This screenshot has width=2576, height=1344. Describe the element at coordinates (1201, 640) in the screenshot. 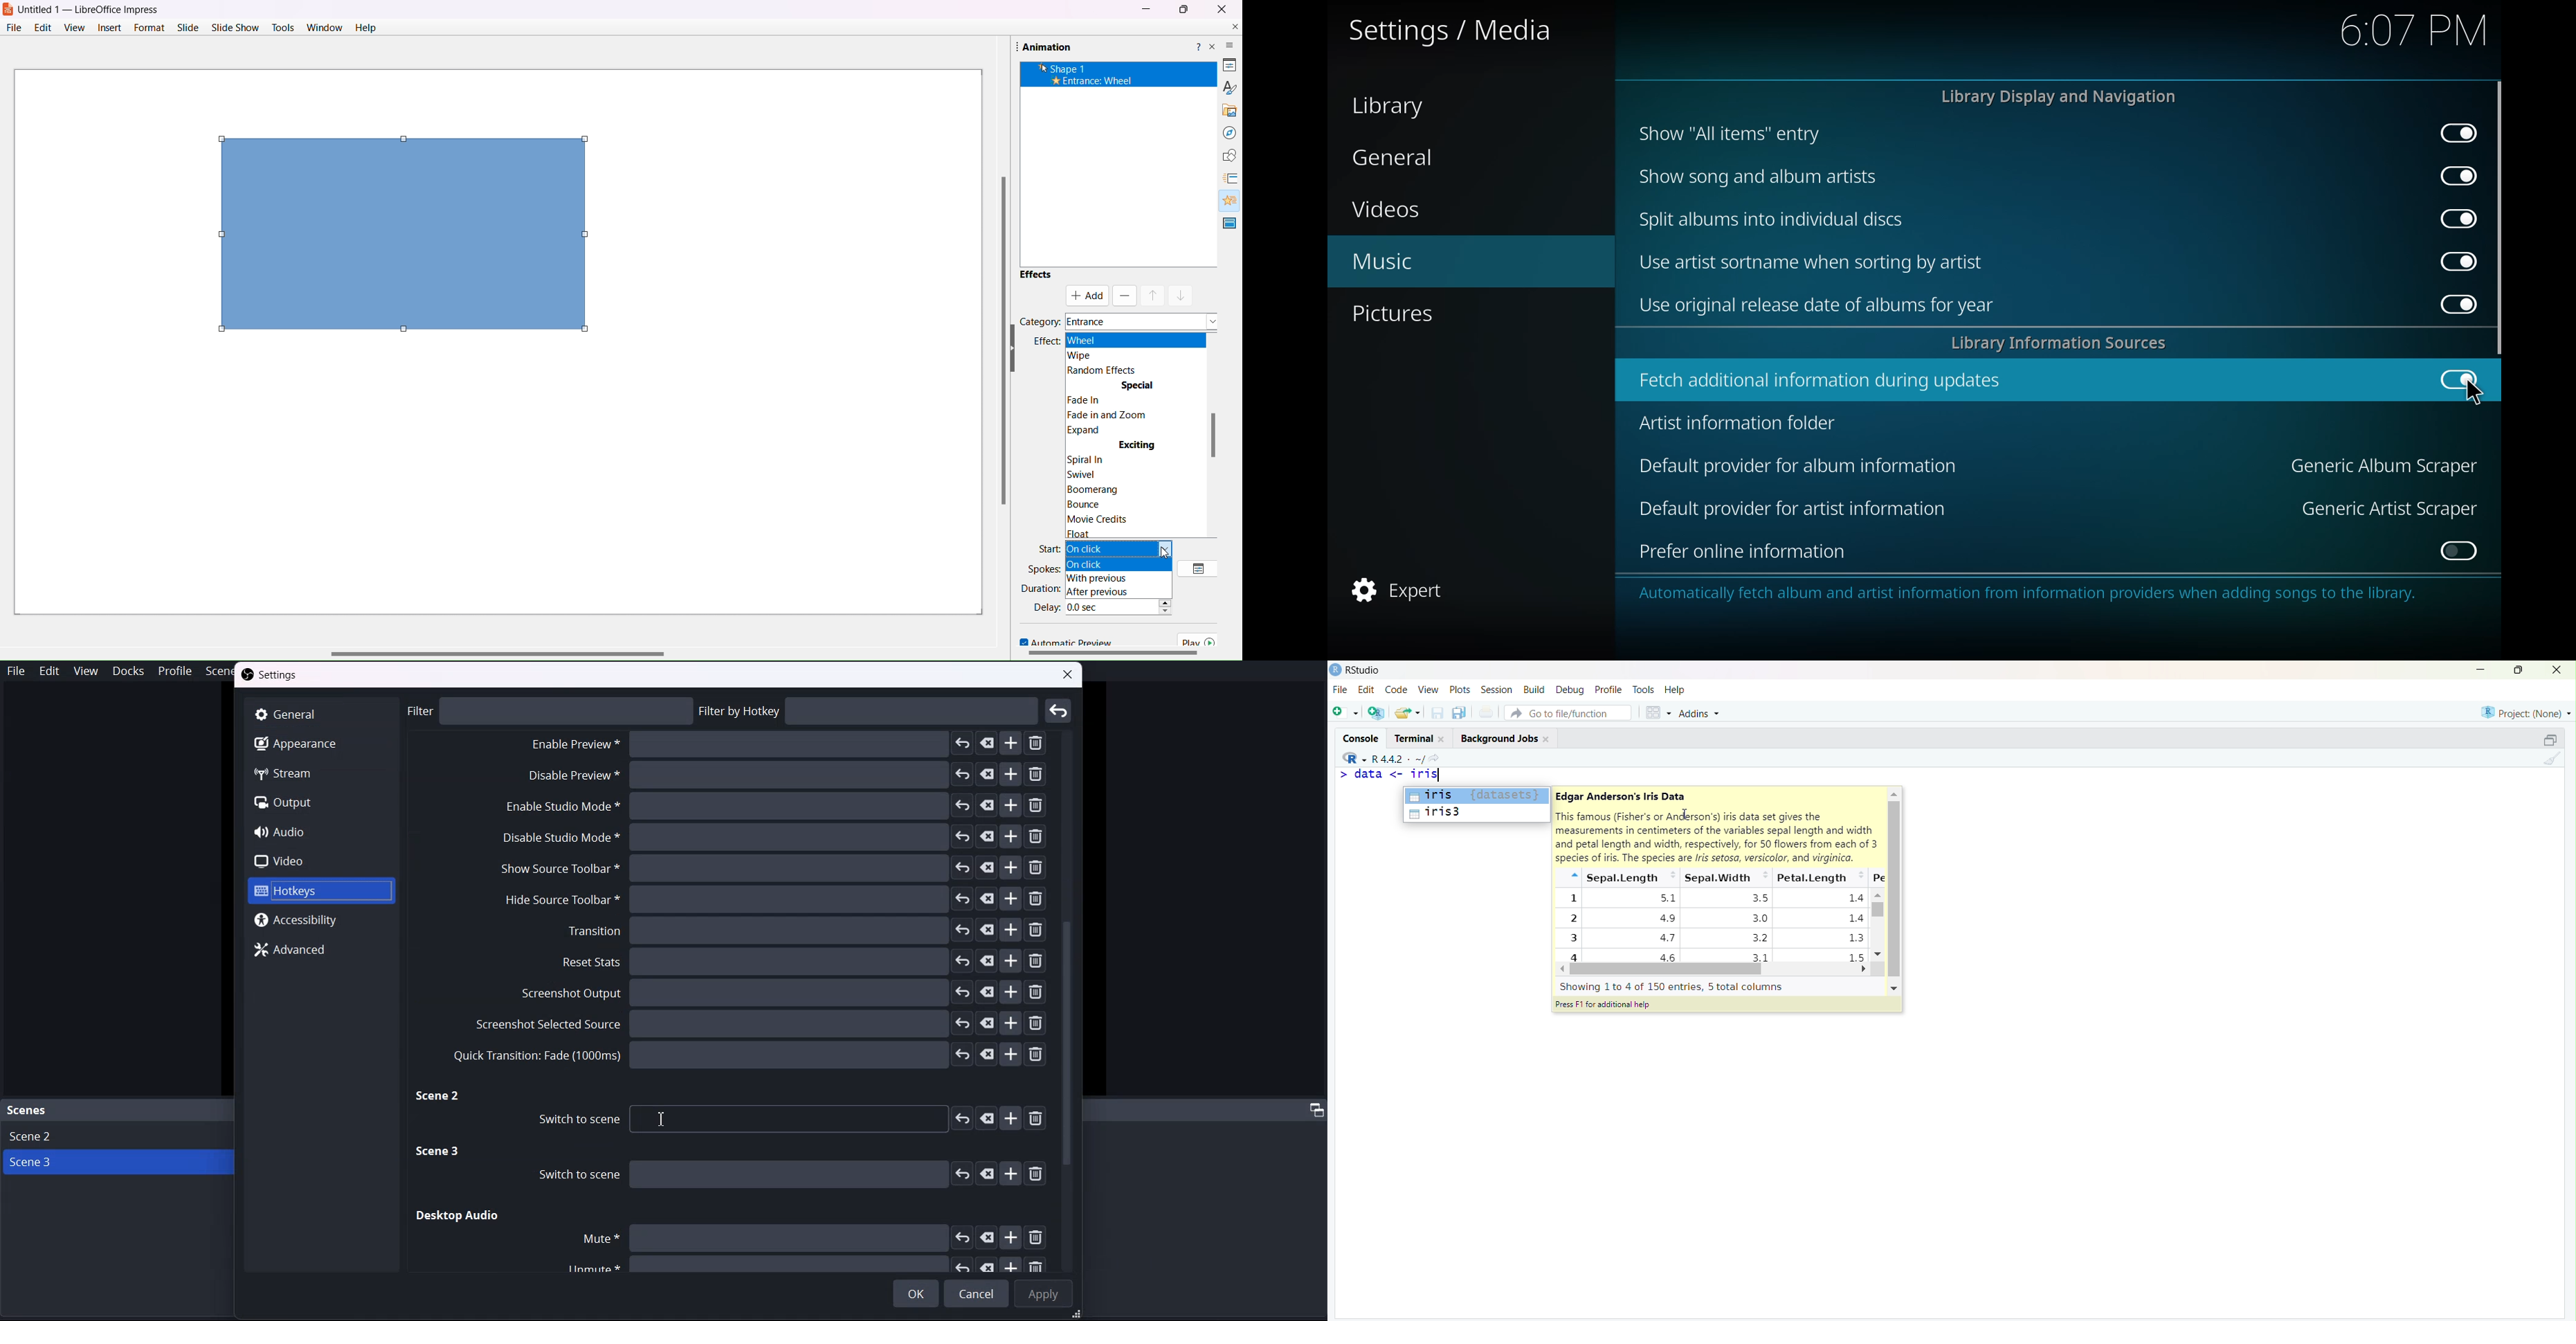

I see `Play` at that location.